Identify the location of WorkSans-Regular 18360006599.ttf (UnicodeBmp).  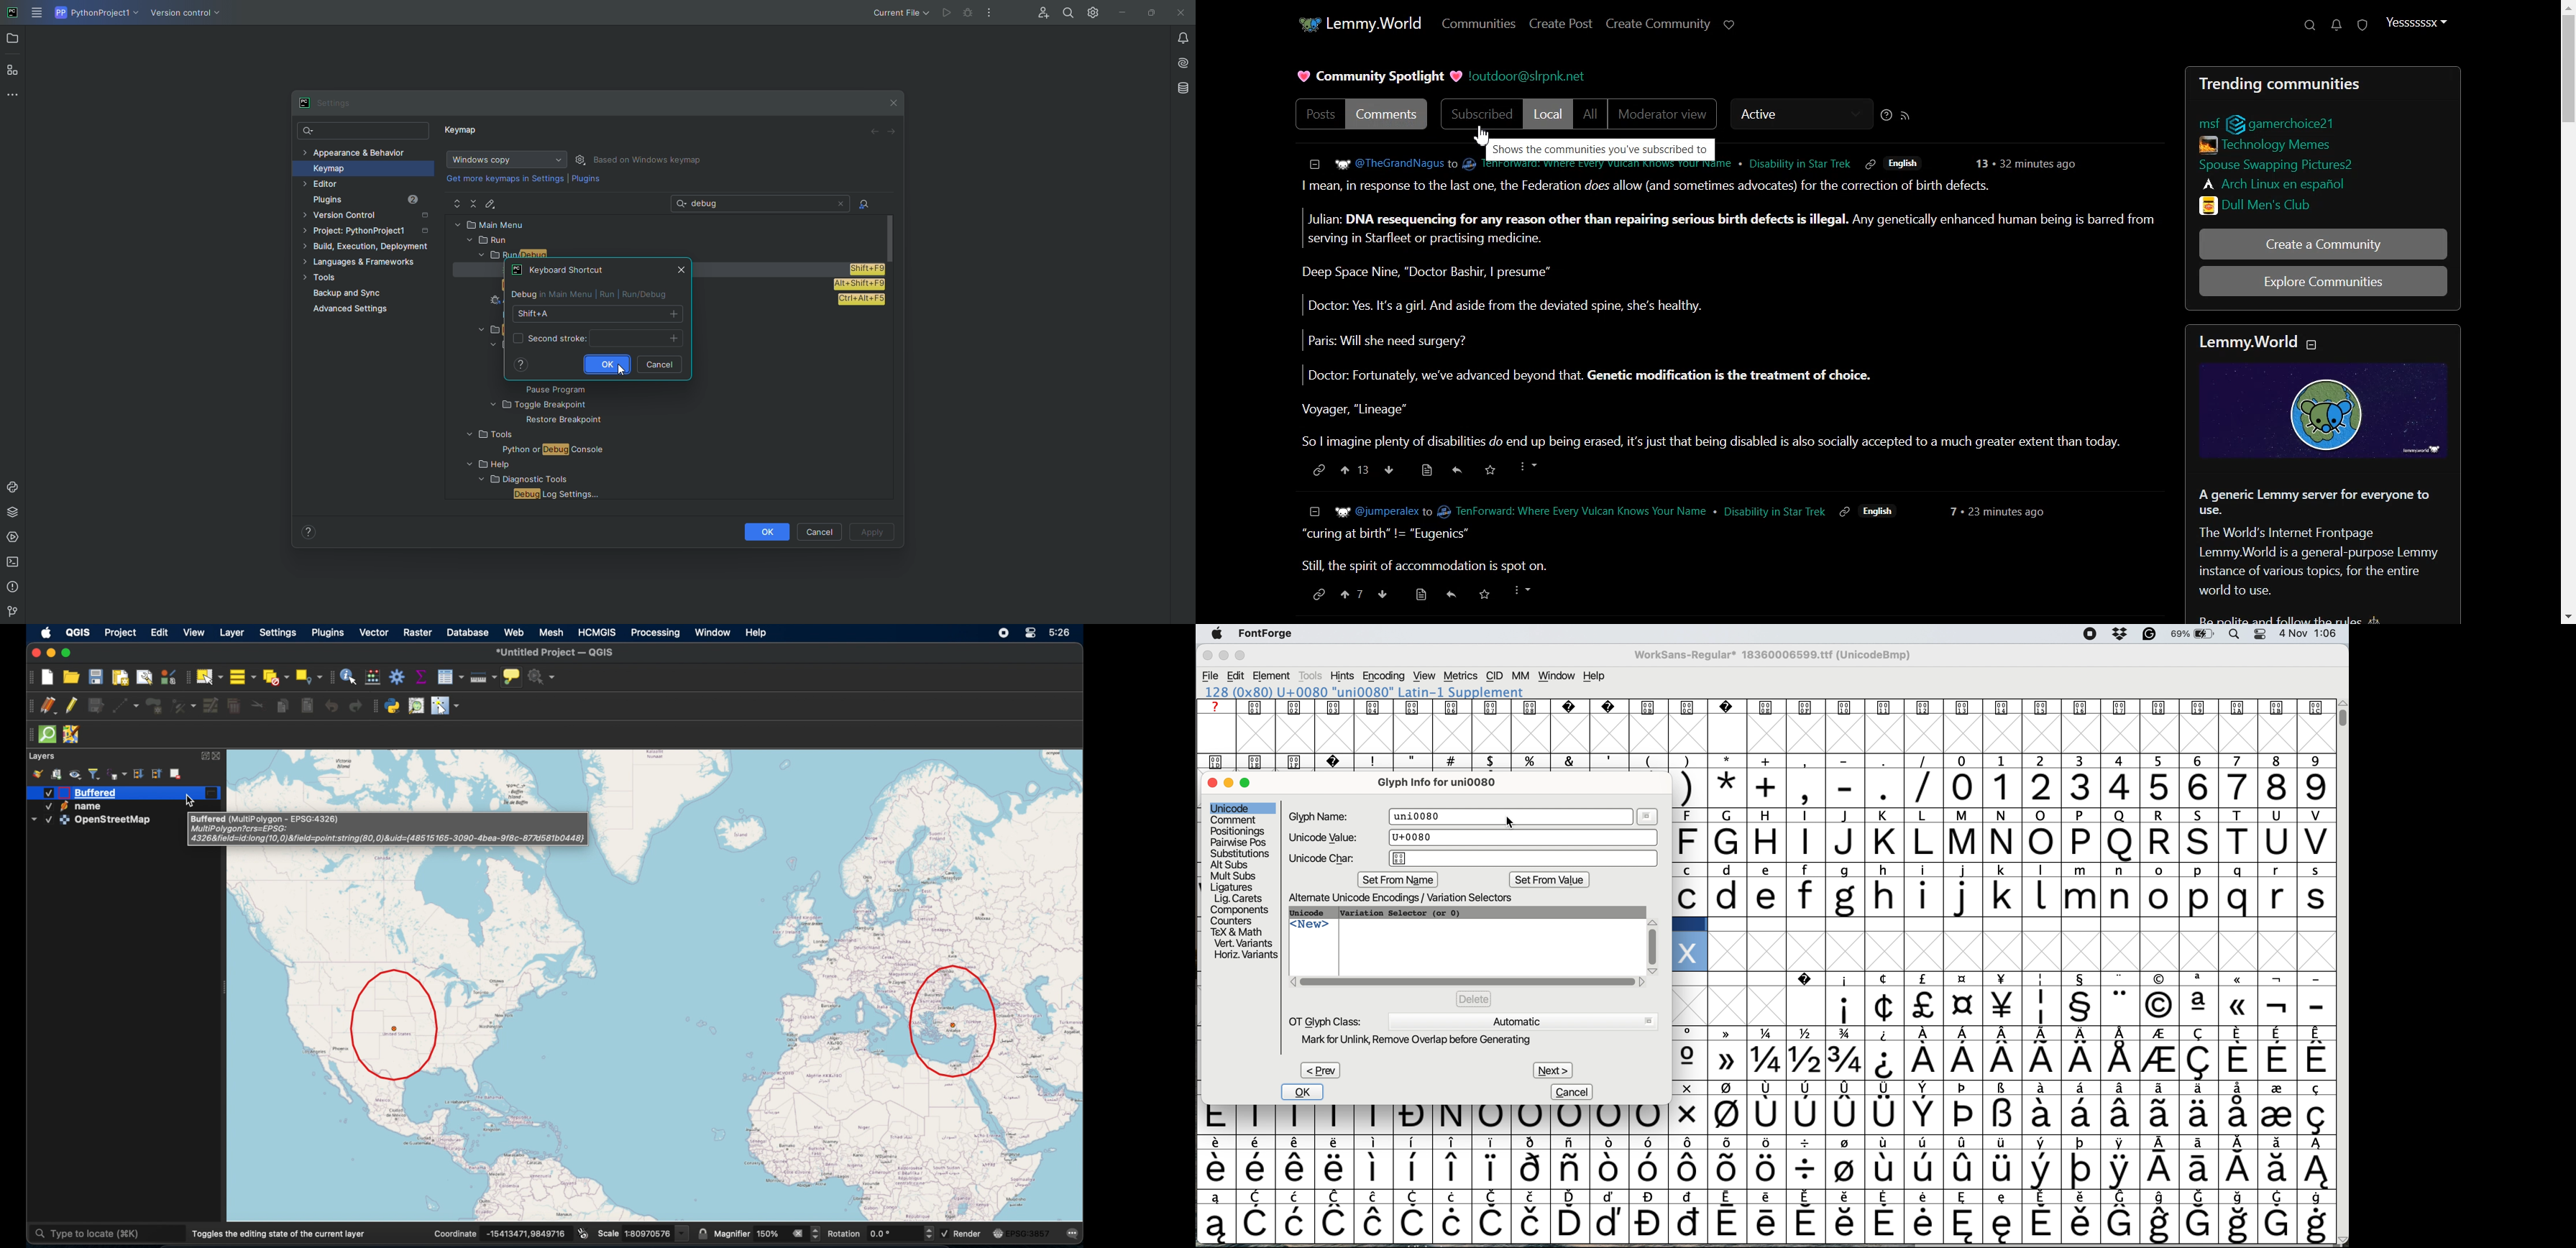
(1777, 657).